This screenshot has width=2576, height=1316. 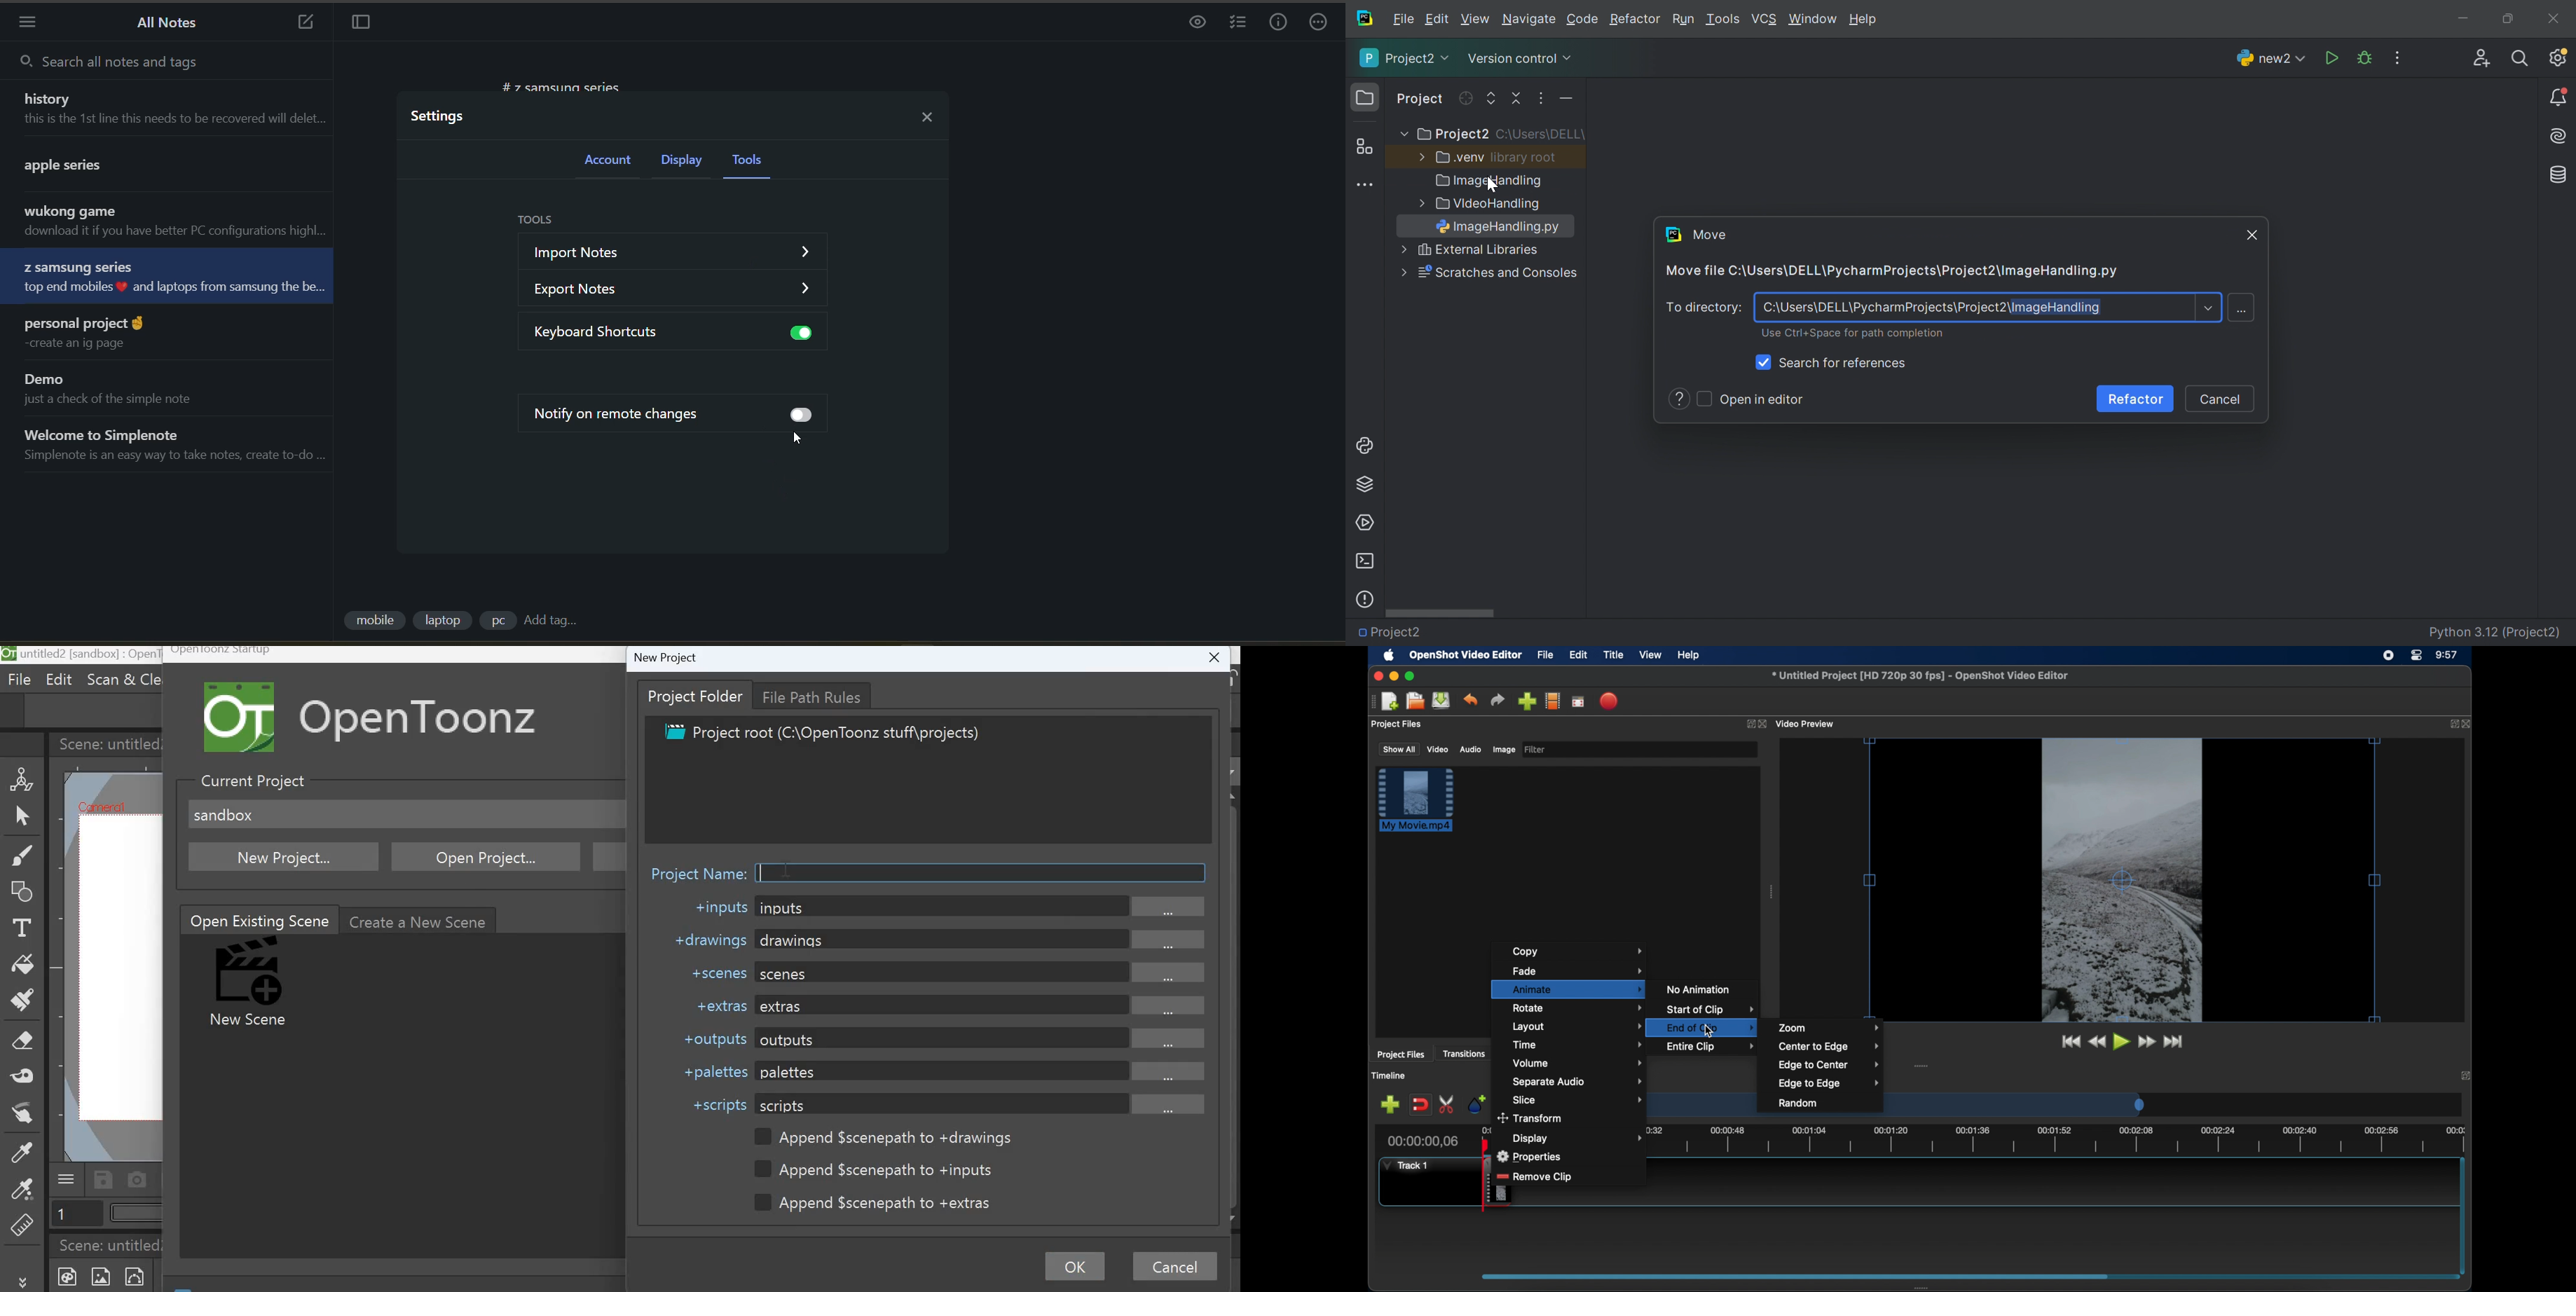 I want to click on add track, so click(x=1390, y=1105).